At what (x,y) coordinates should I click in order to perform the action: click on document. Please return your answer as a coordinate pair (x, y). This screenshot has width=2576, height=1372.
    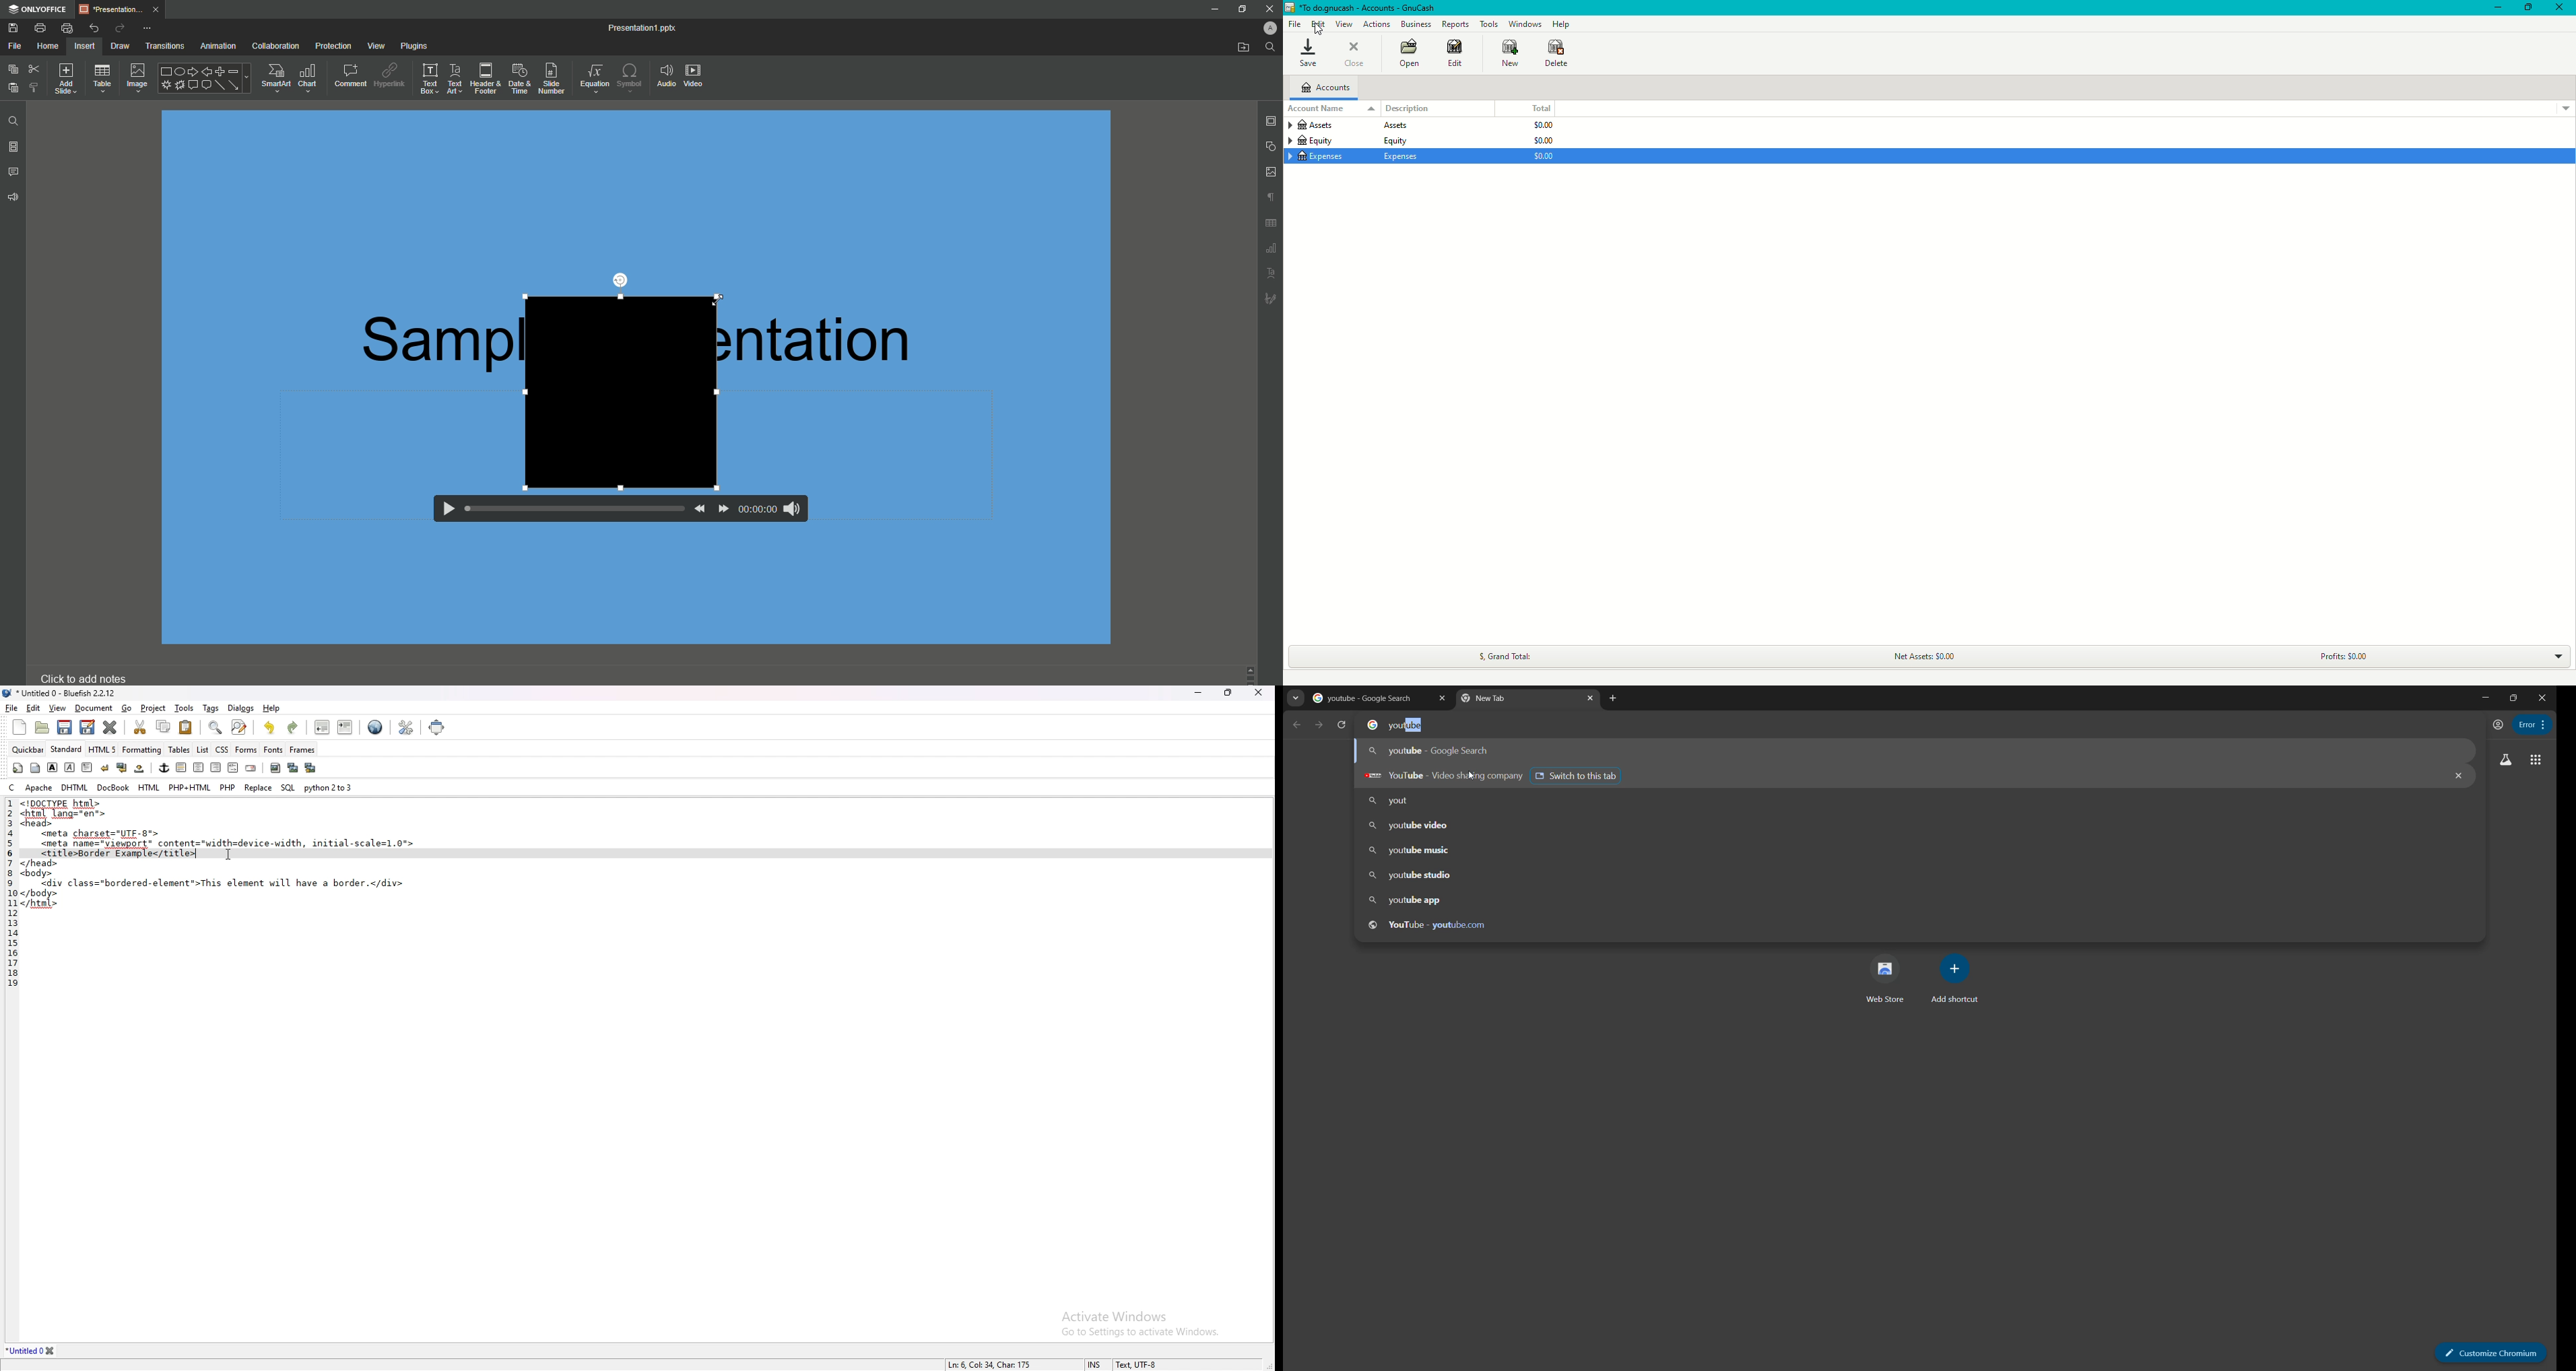
    Looking at the image, I should click on (94, 709).